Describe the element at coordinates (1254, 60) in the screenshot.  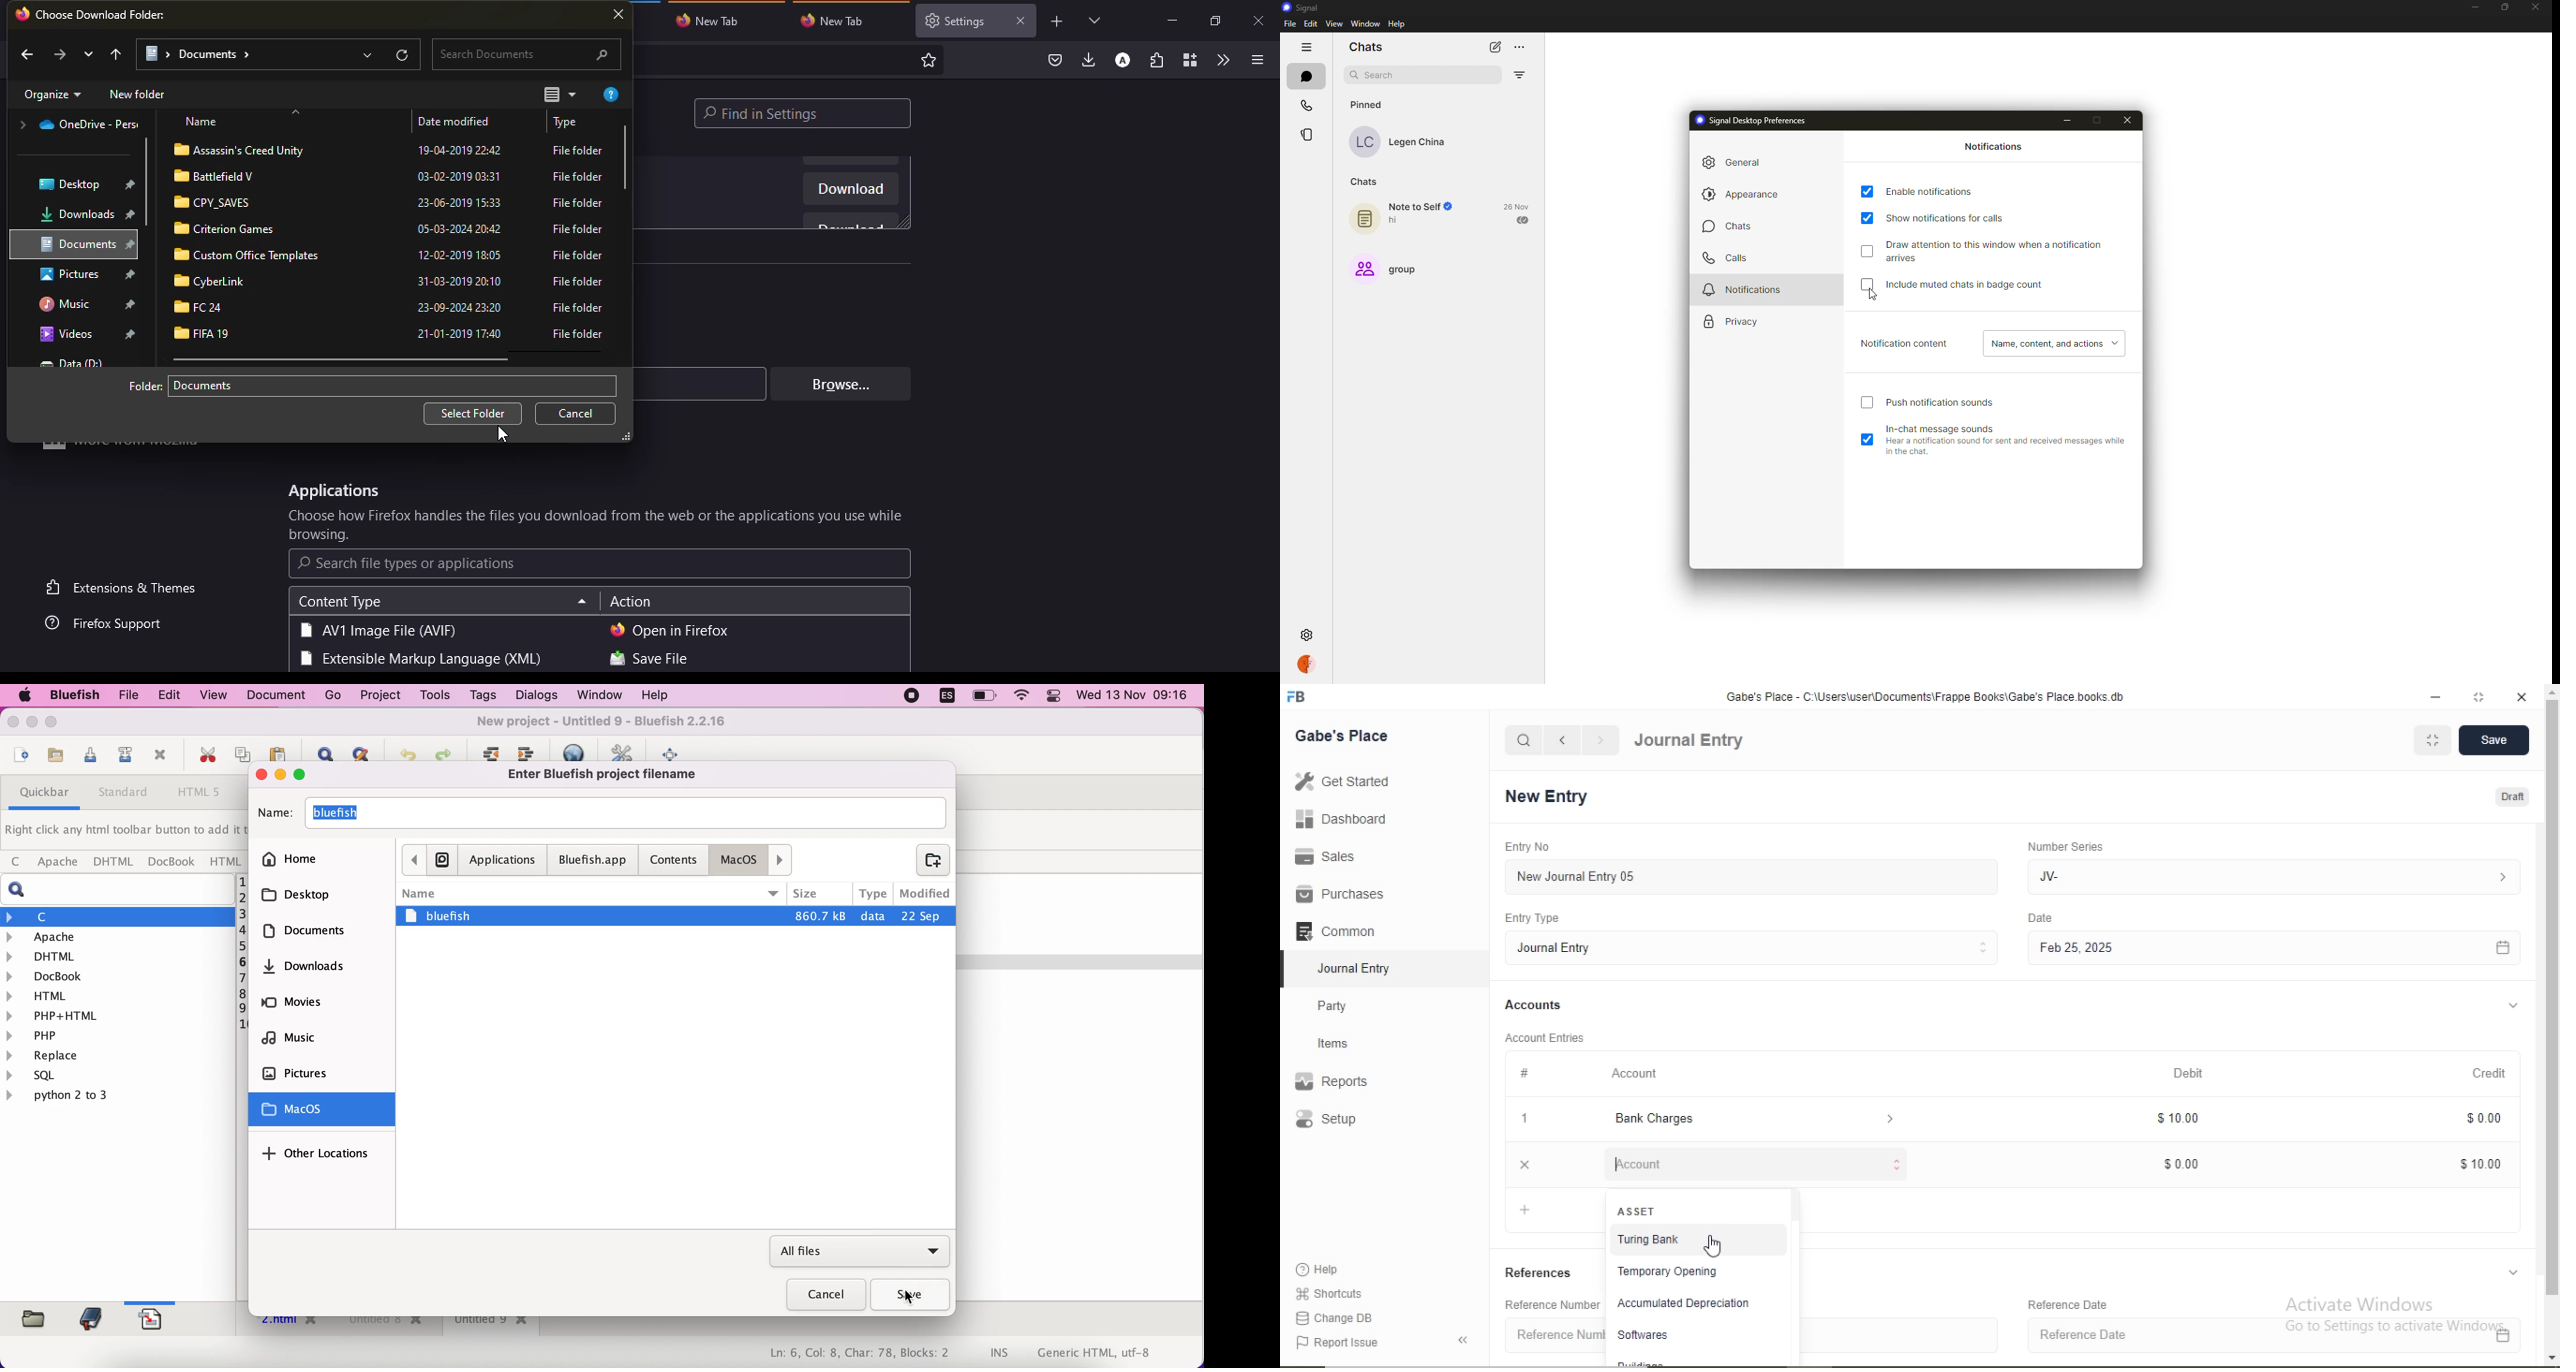
I see `menu` at that location.